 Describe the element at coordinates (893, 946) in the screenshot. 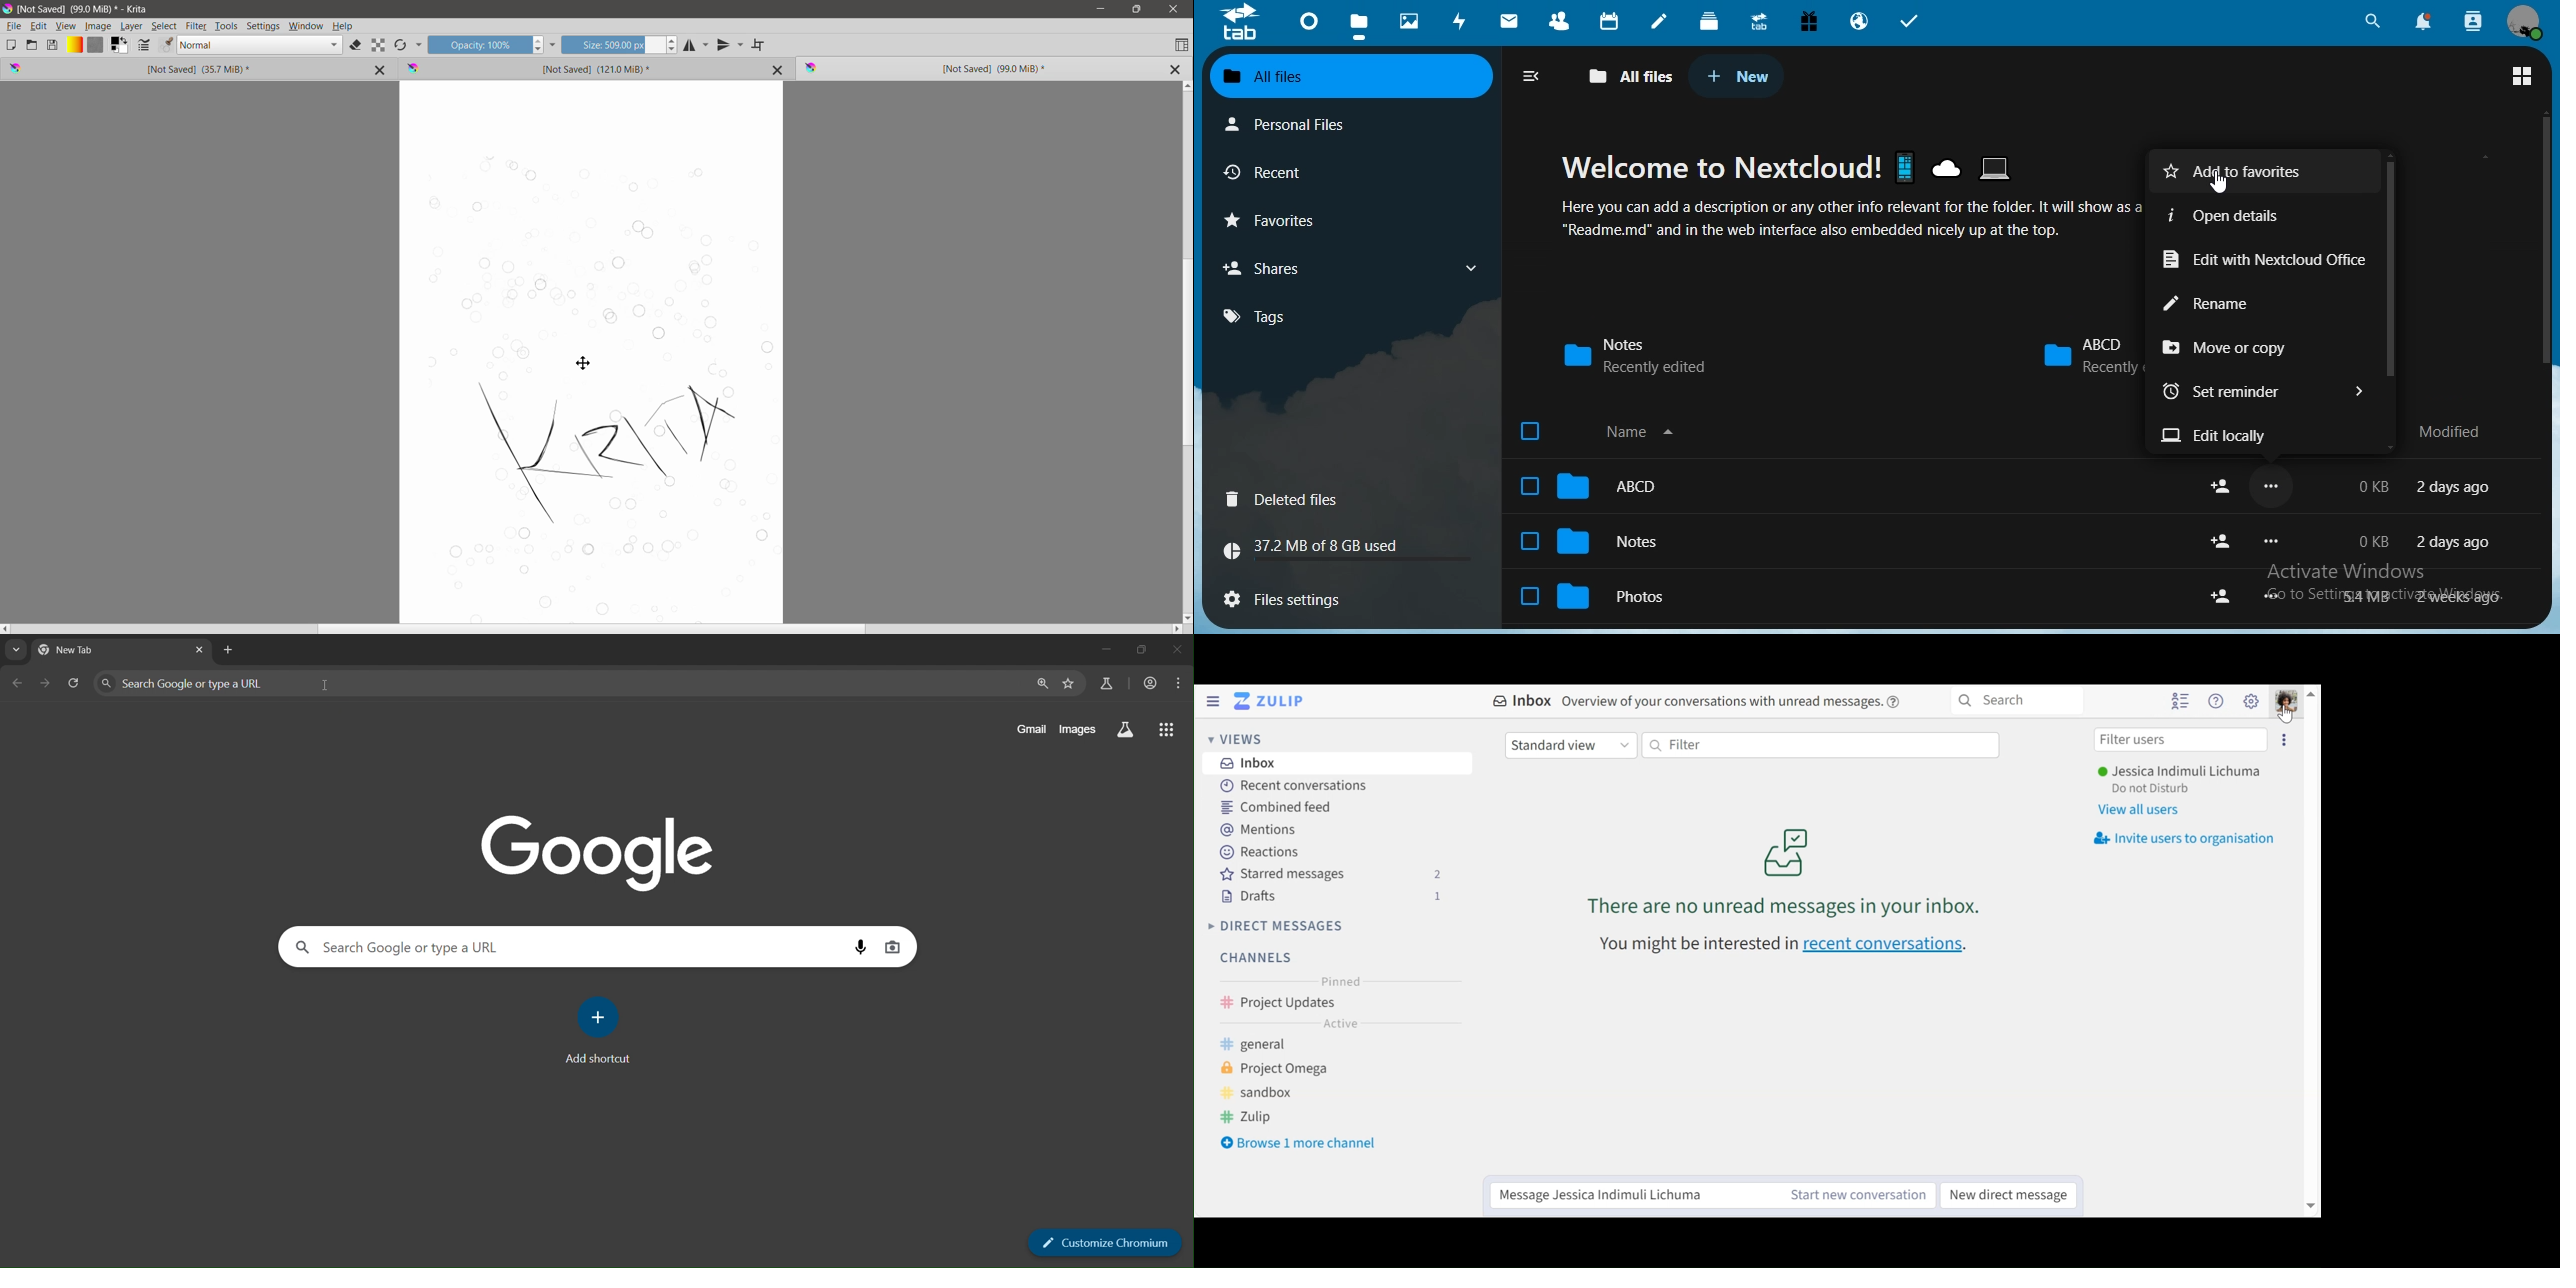

I see `image search` at that location.